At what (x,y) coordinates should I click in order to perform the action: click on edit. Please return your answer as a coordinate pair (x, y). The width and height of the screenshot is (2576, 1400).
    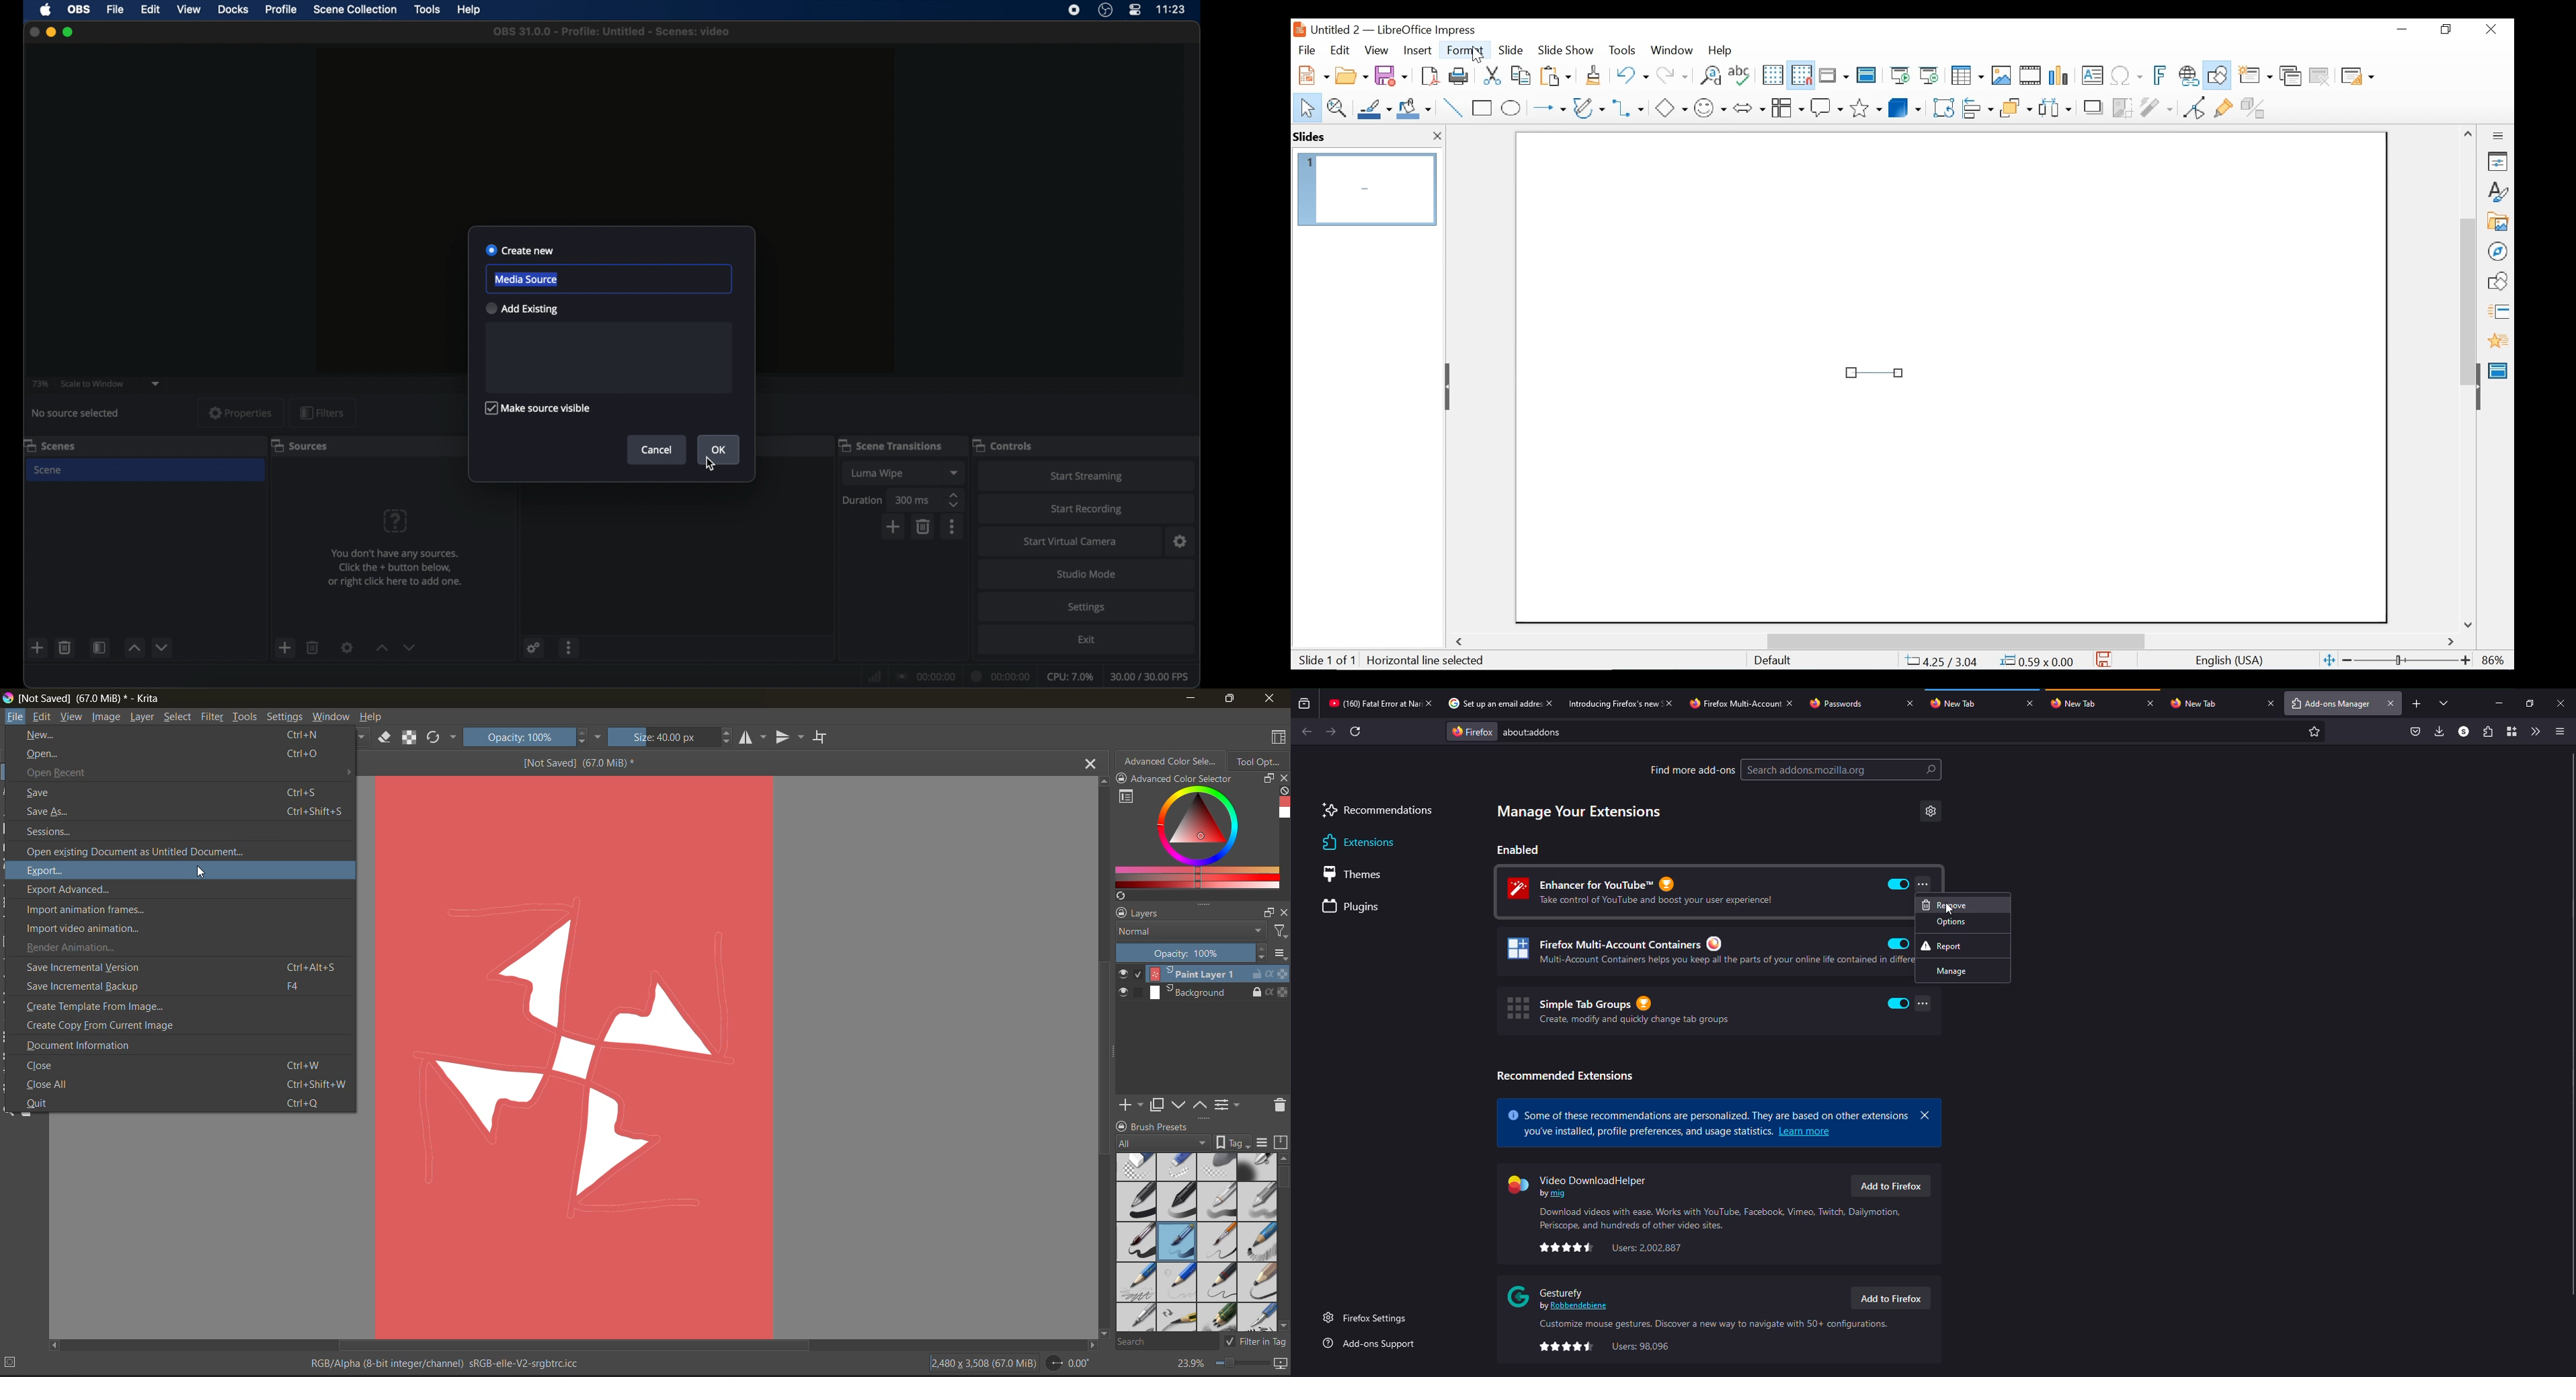
    Looking at the image, I should click on (150, 10).